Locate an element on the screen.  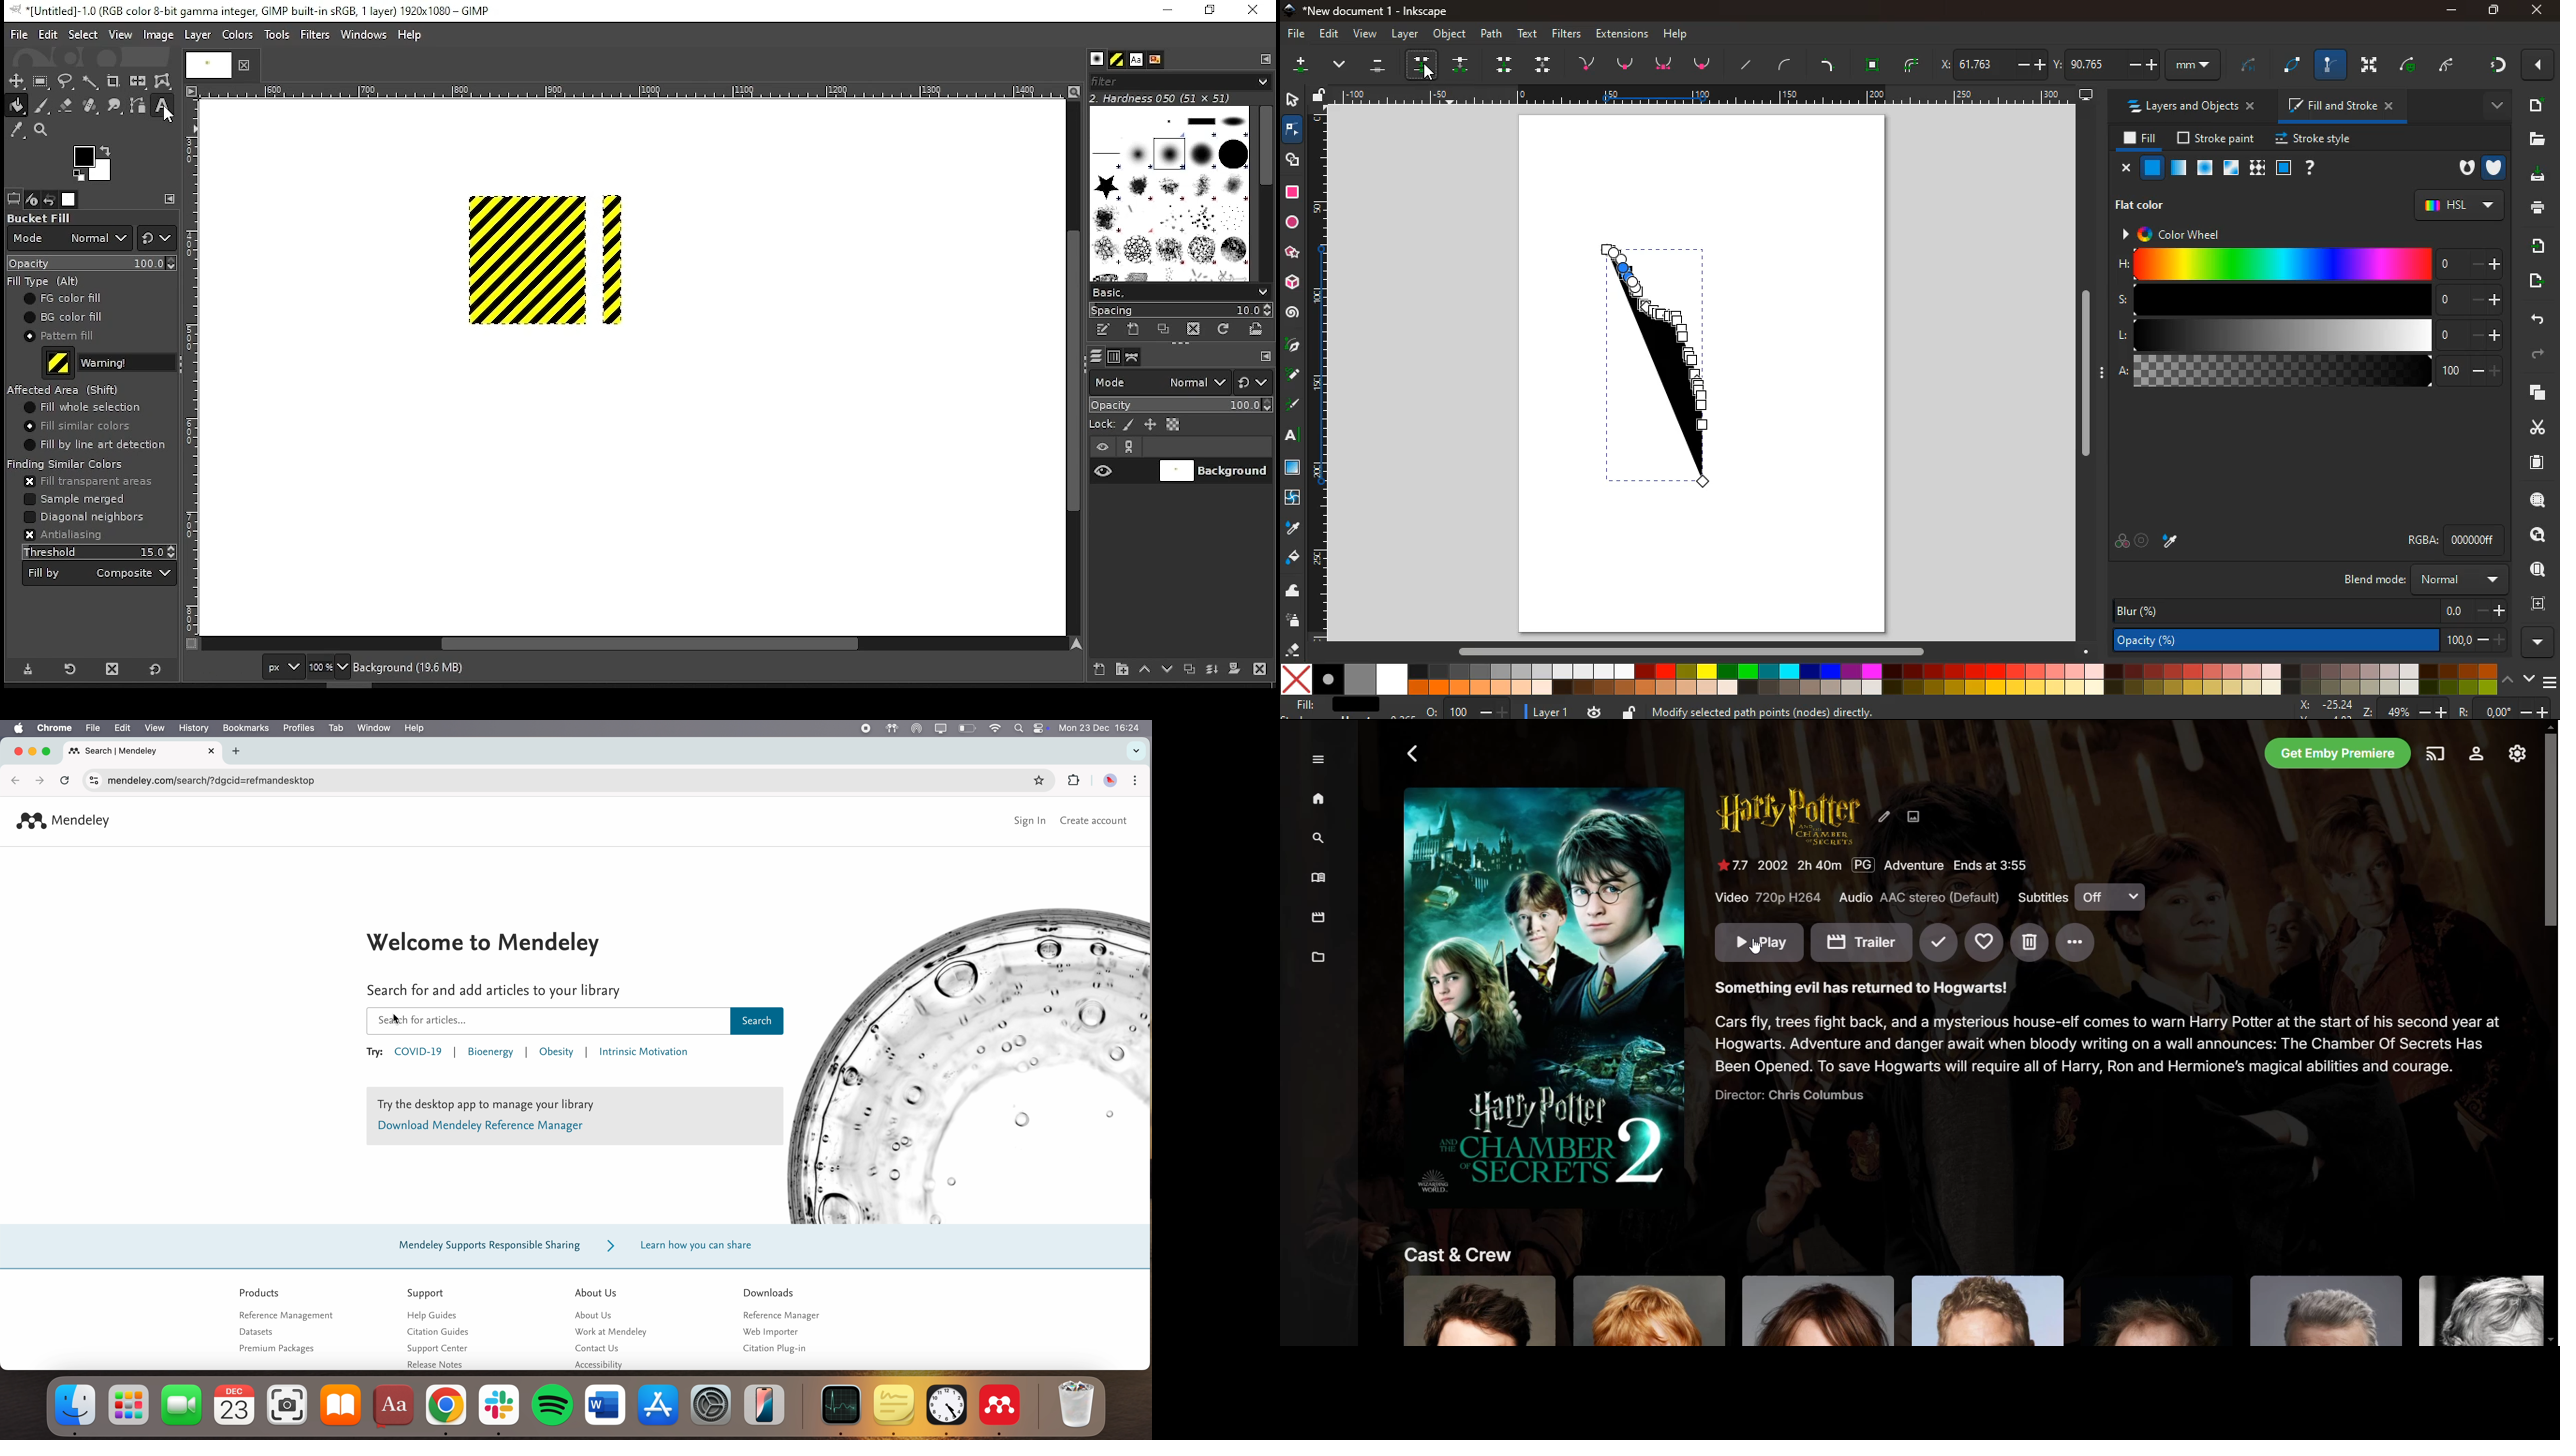
close is located at coordinates (242, 65).